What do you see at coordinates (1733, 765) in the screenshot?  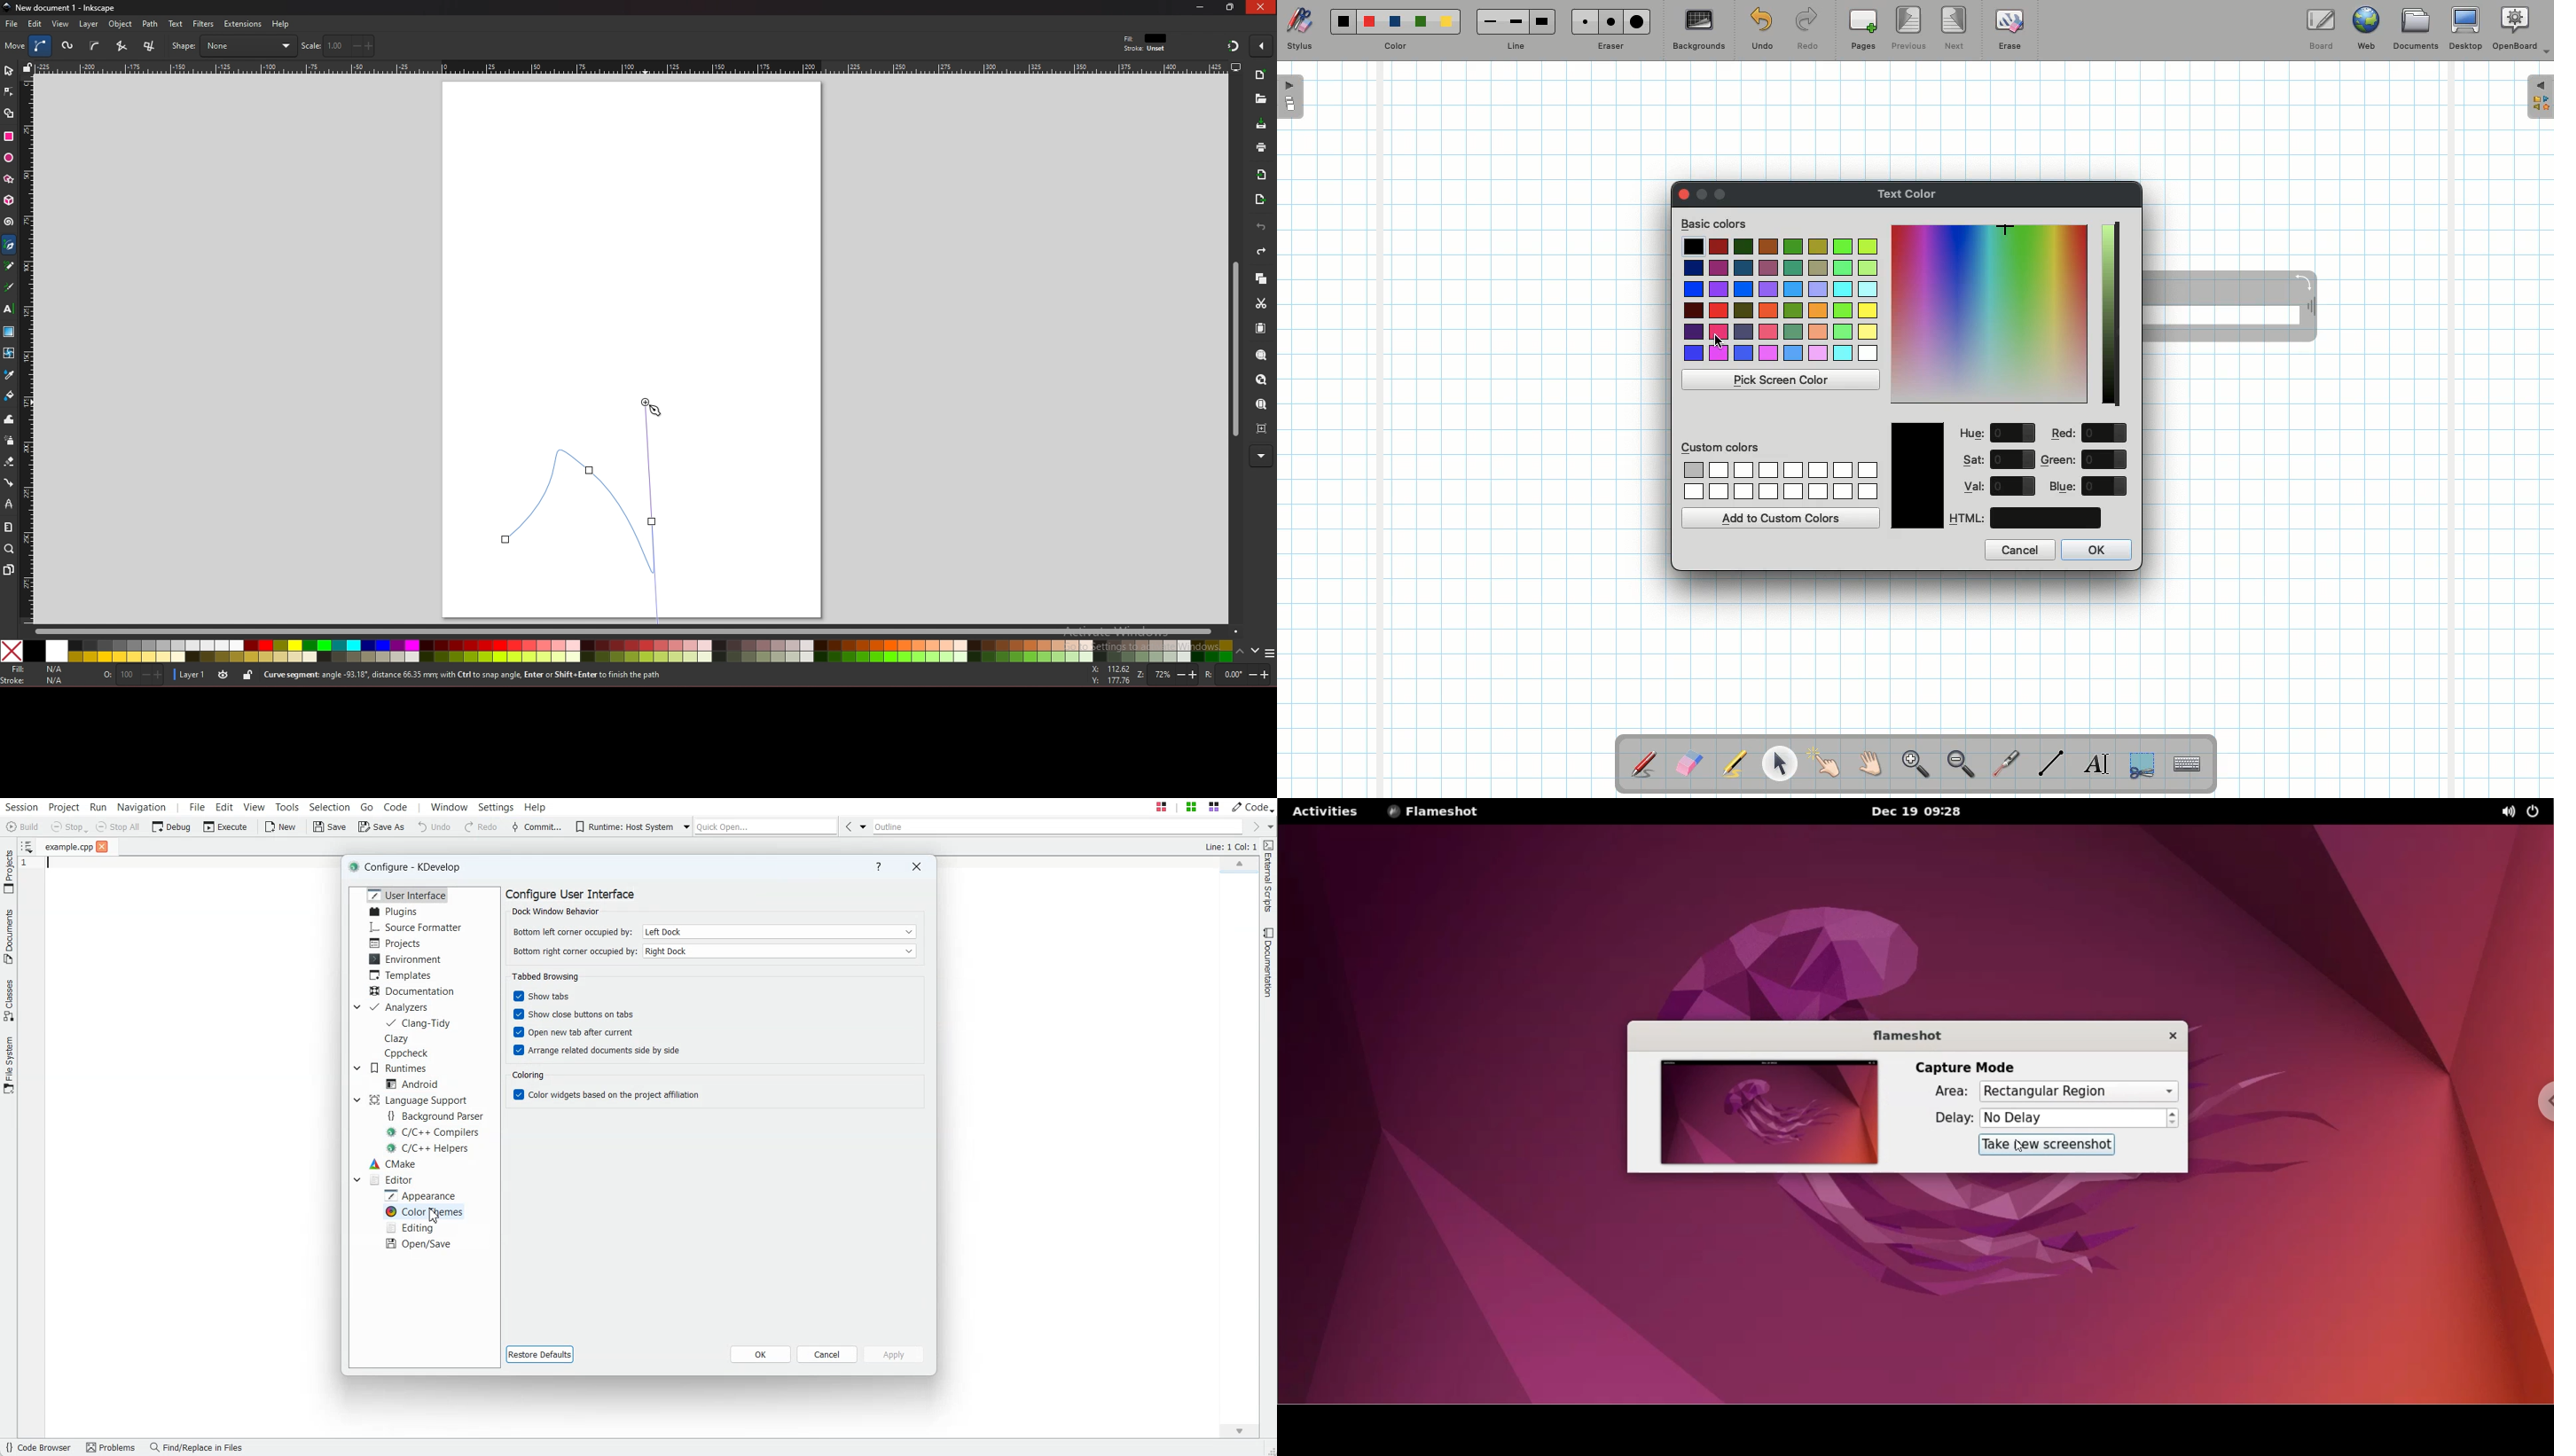 I see `Highlighter` at bounding box center [1733, 765].